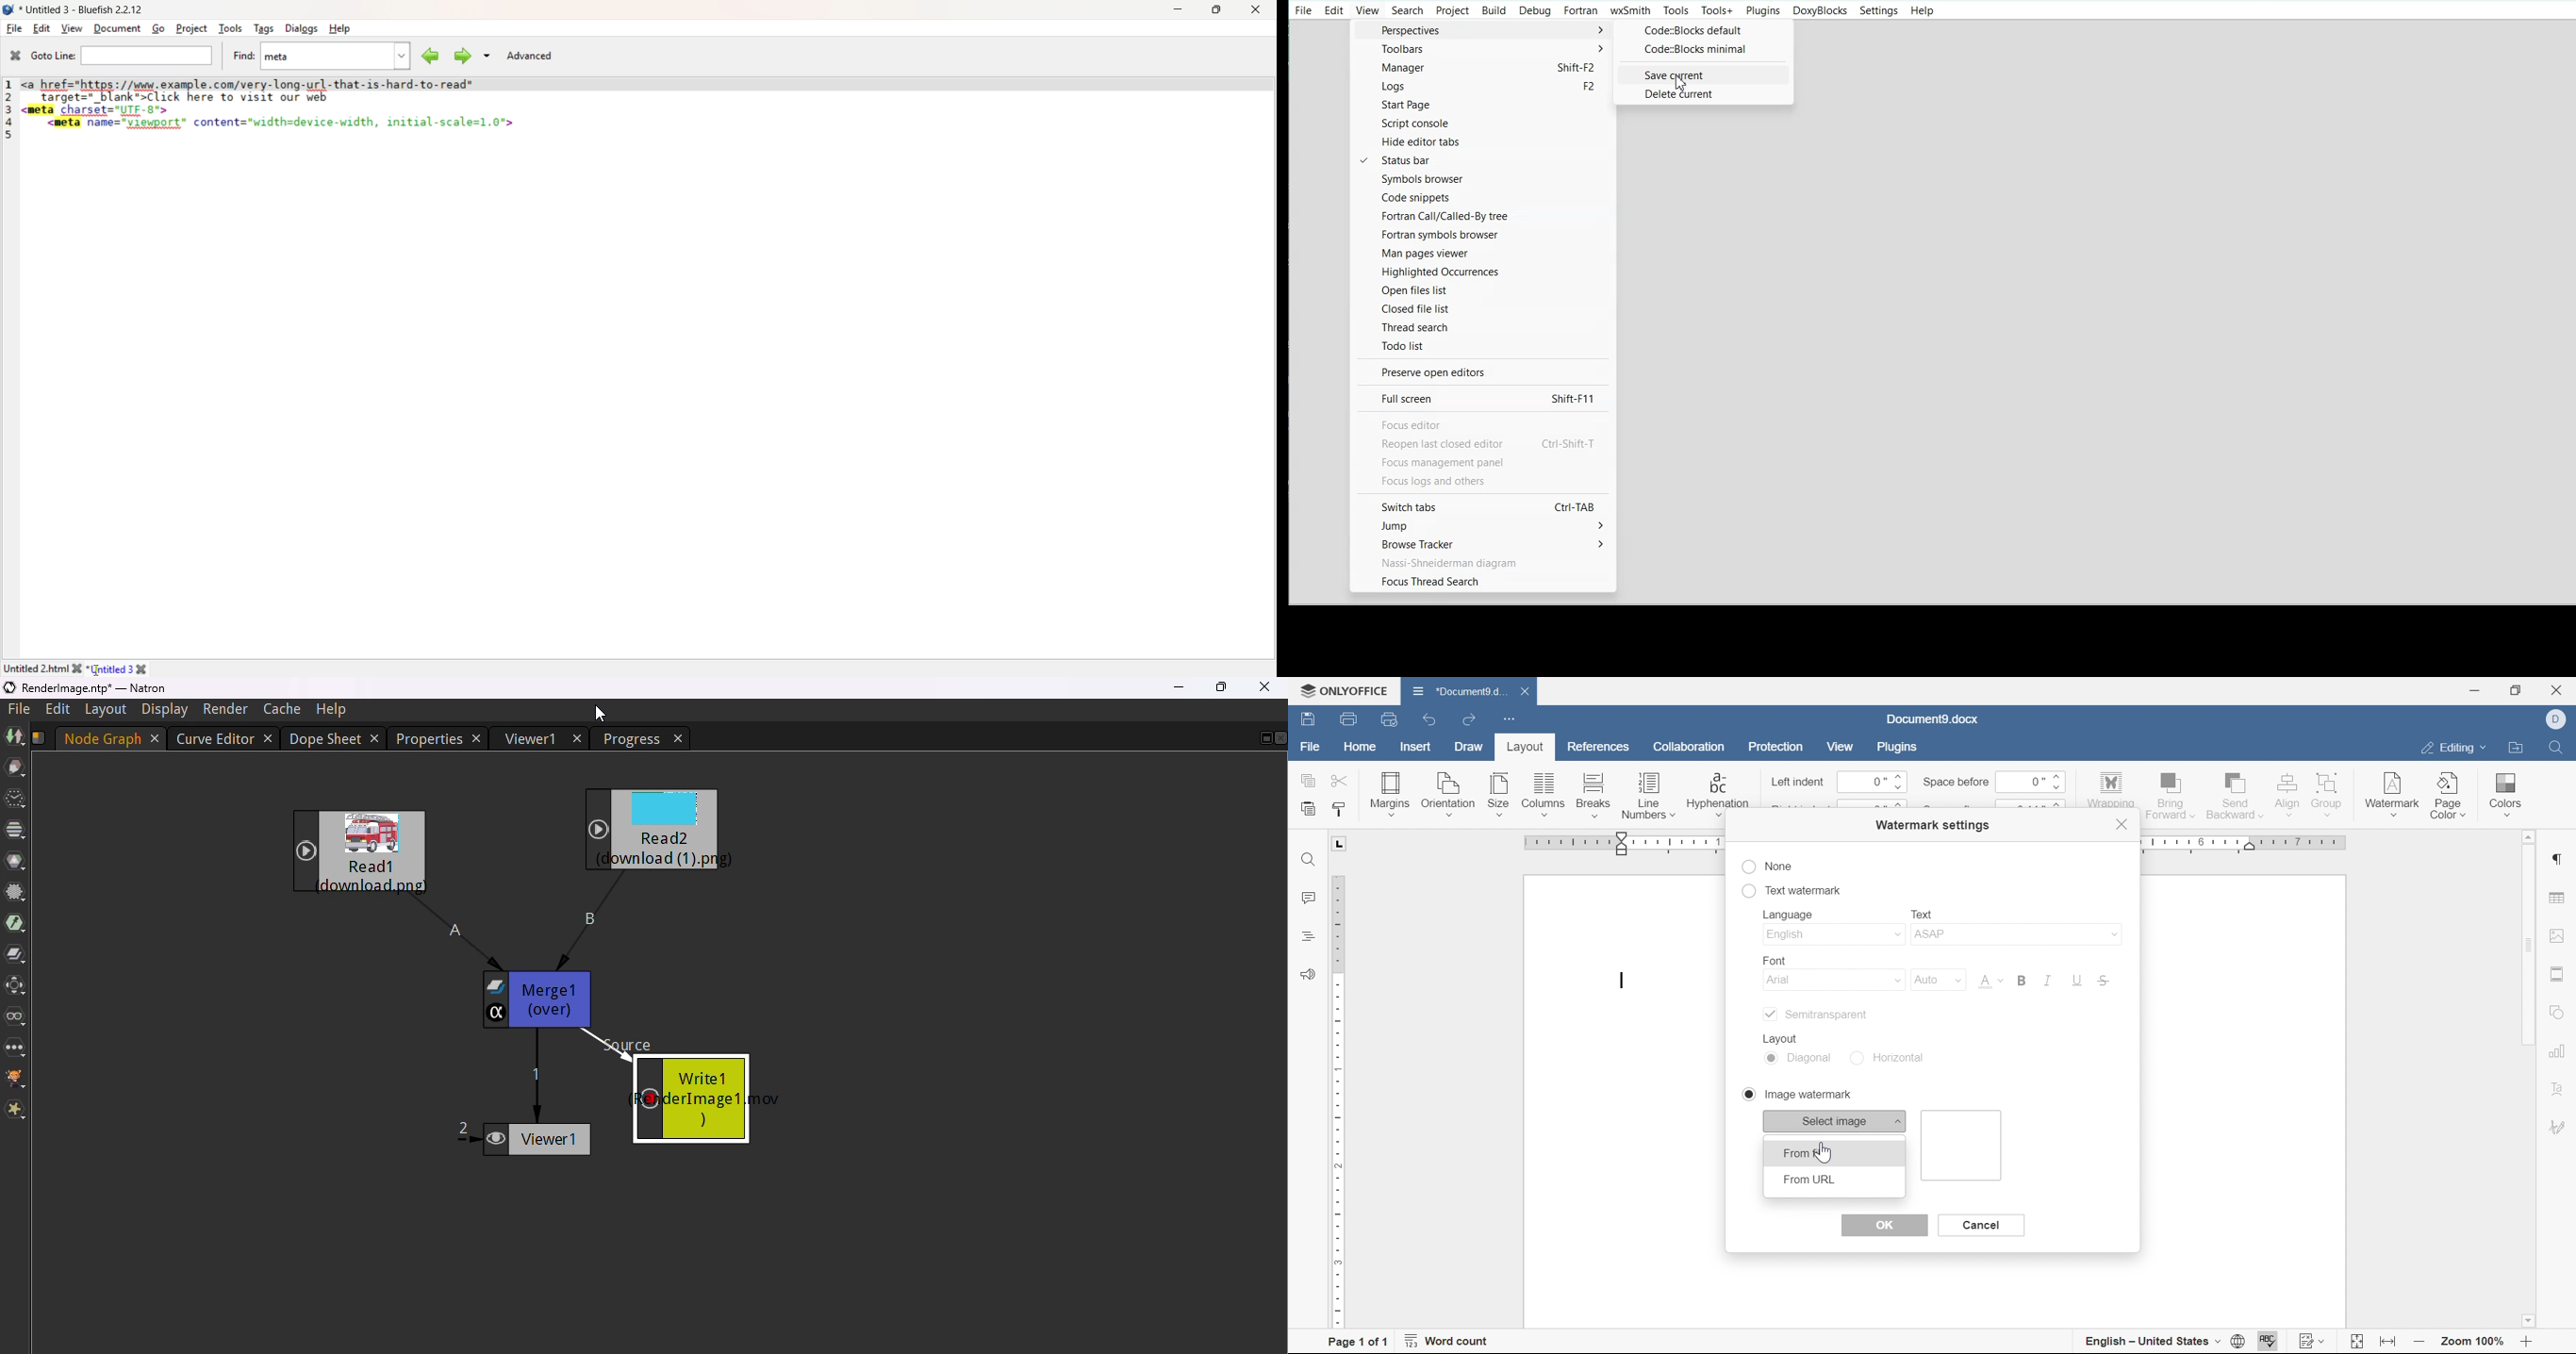 Image resolution: width=2576 pixels, height=1372 pixels. Describe the element at coordinates (1544, 795) in the screenshot. I see `columns` at that location.